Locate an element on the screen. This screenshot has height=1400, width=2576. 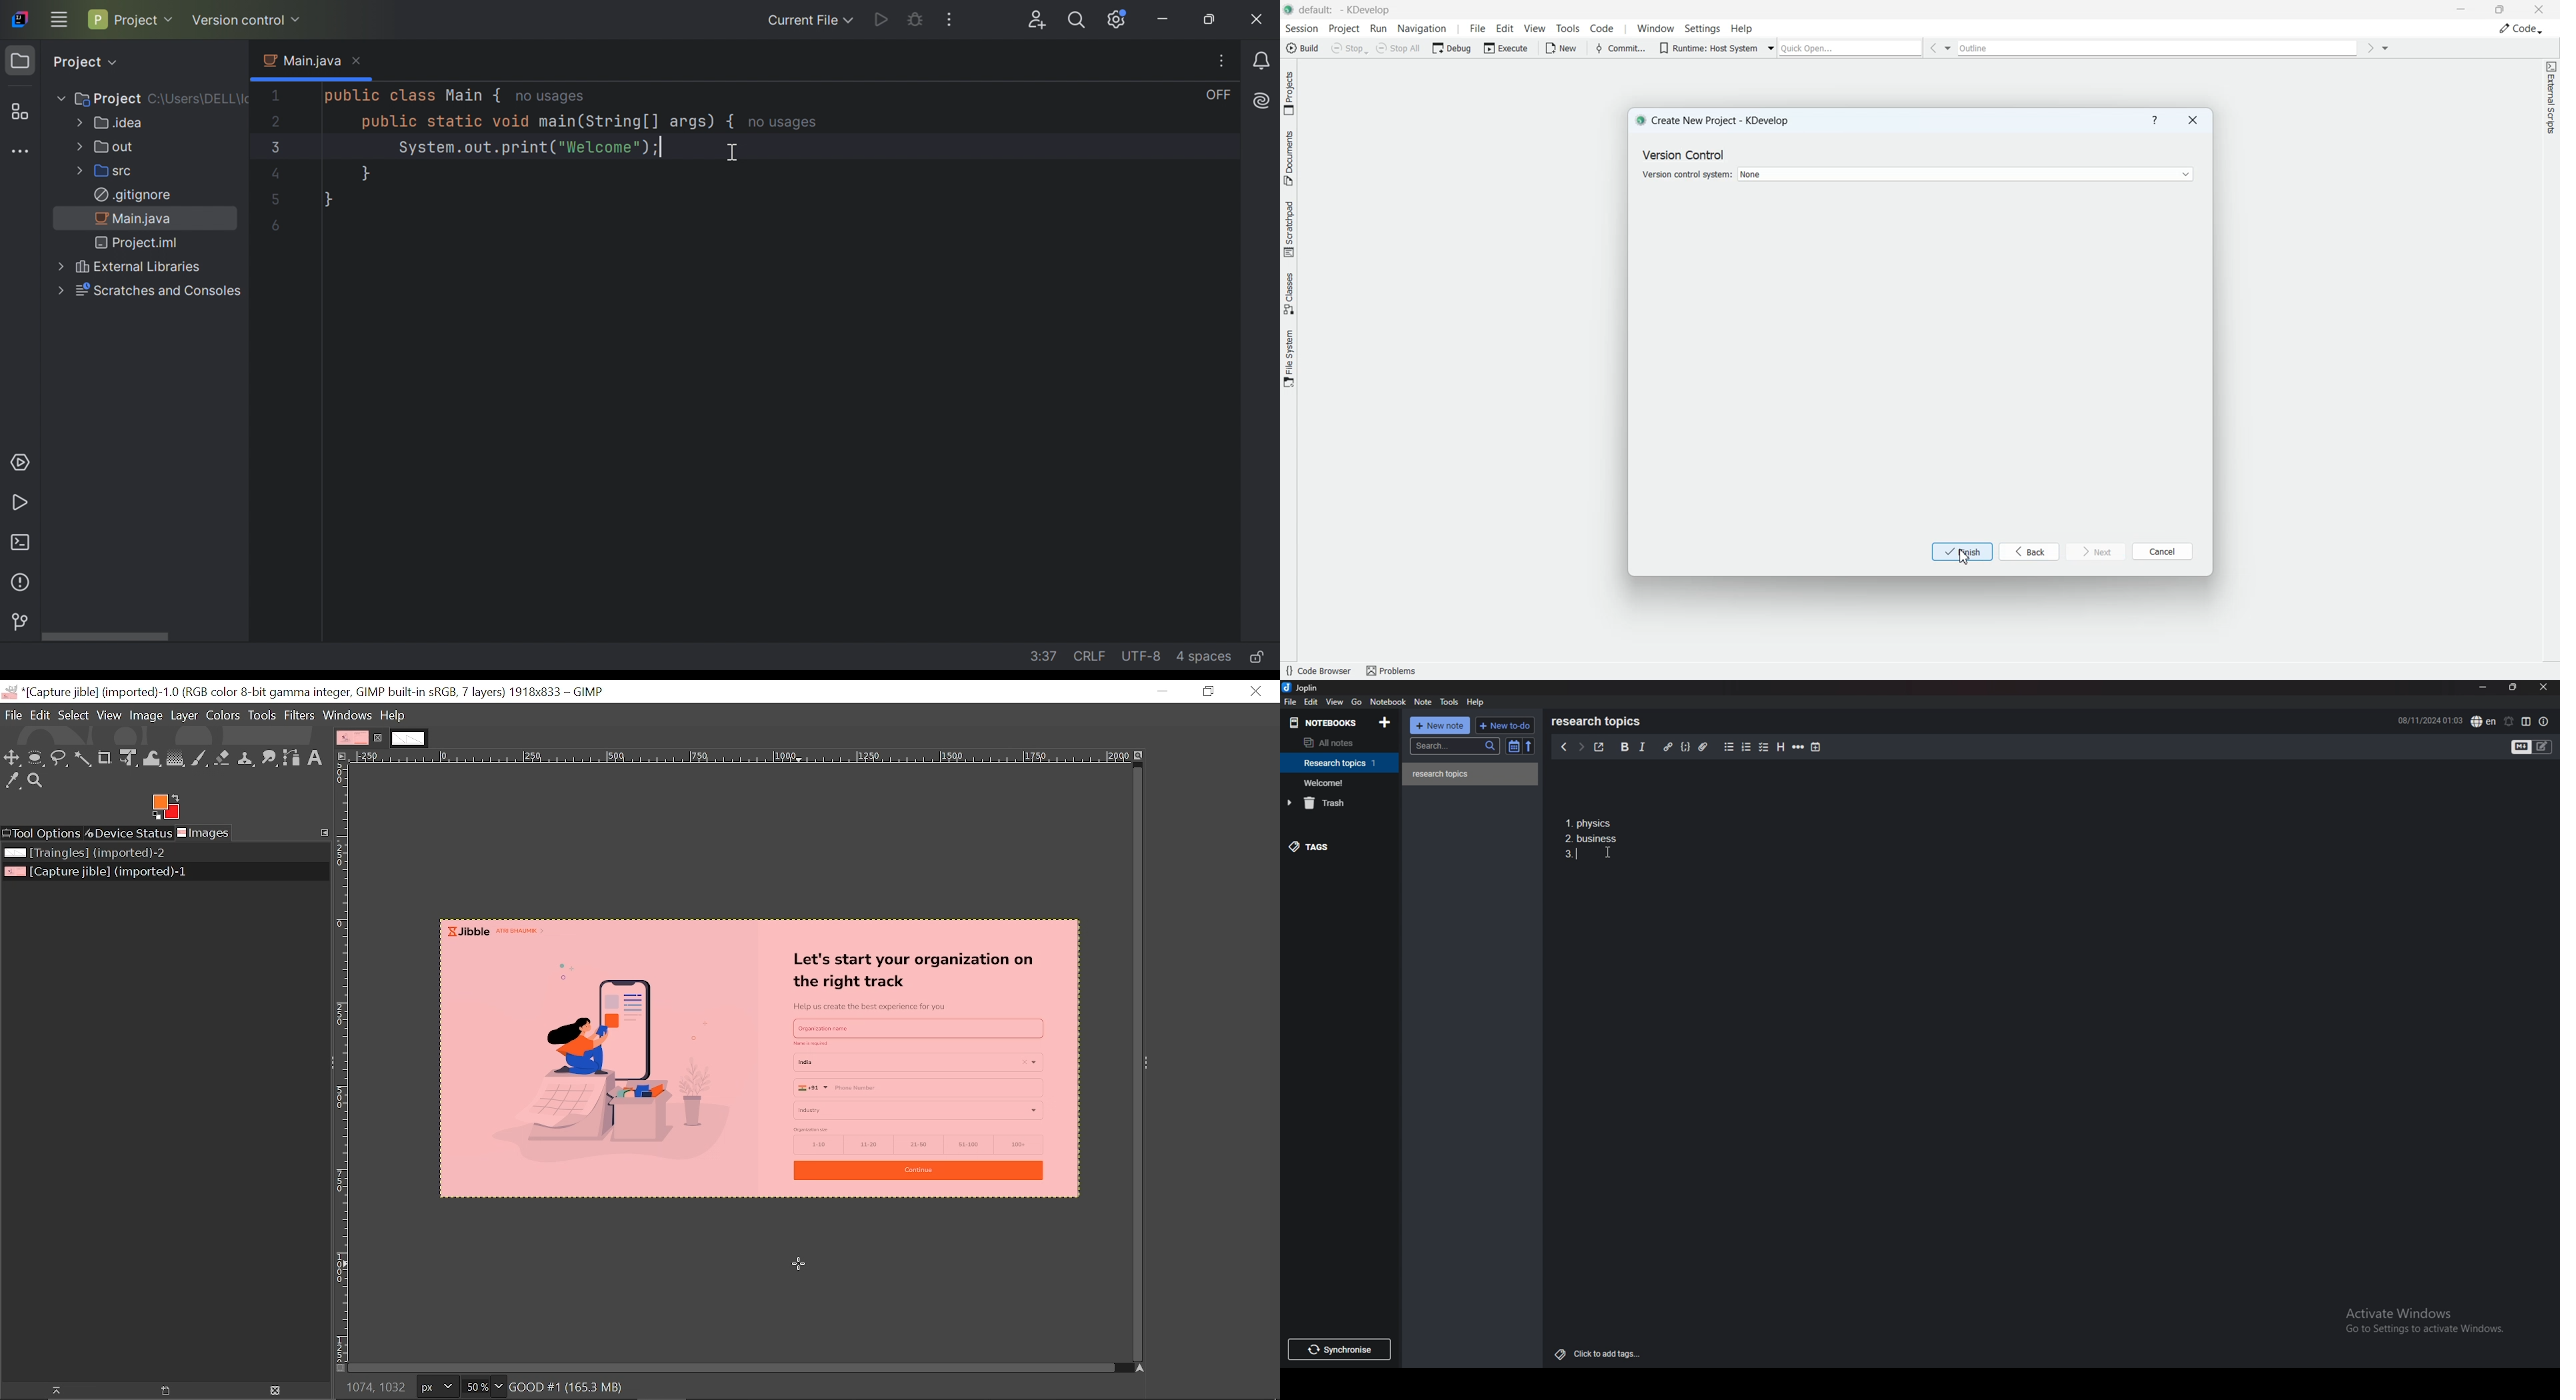
trash is located at coordinates (1342, 803).